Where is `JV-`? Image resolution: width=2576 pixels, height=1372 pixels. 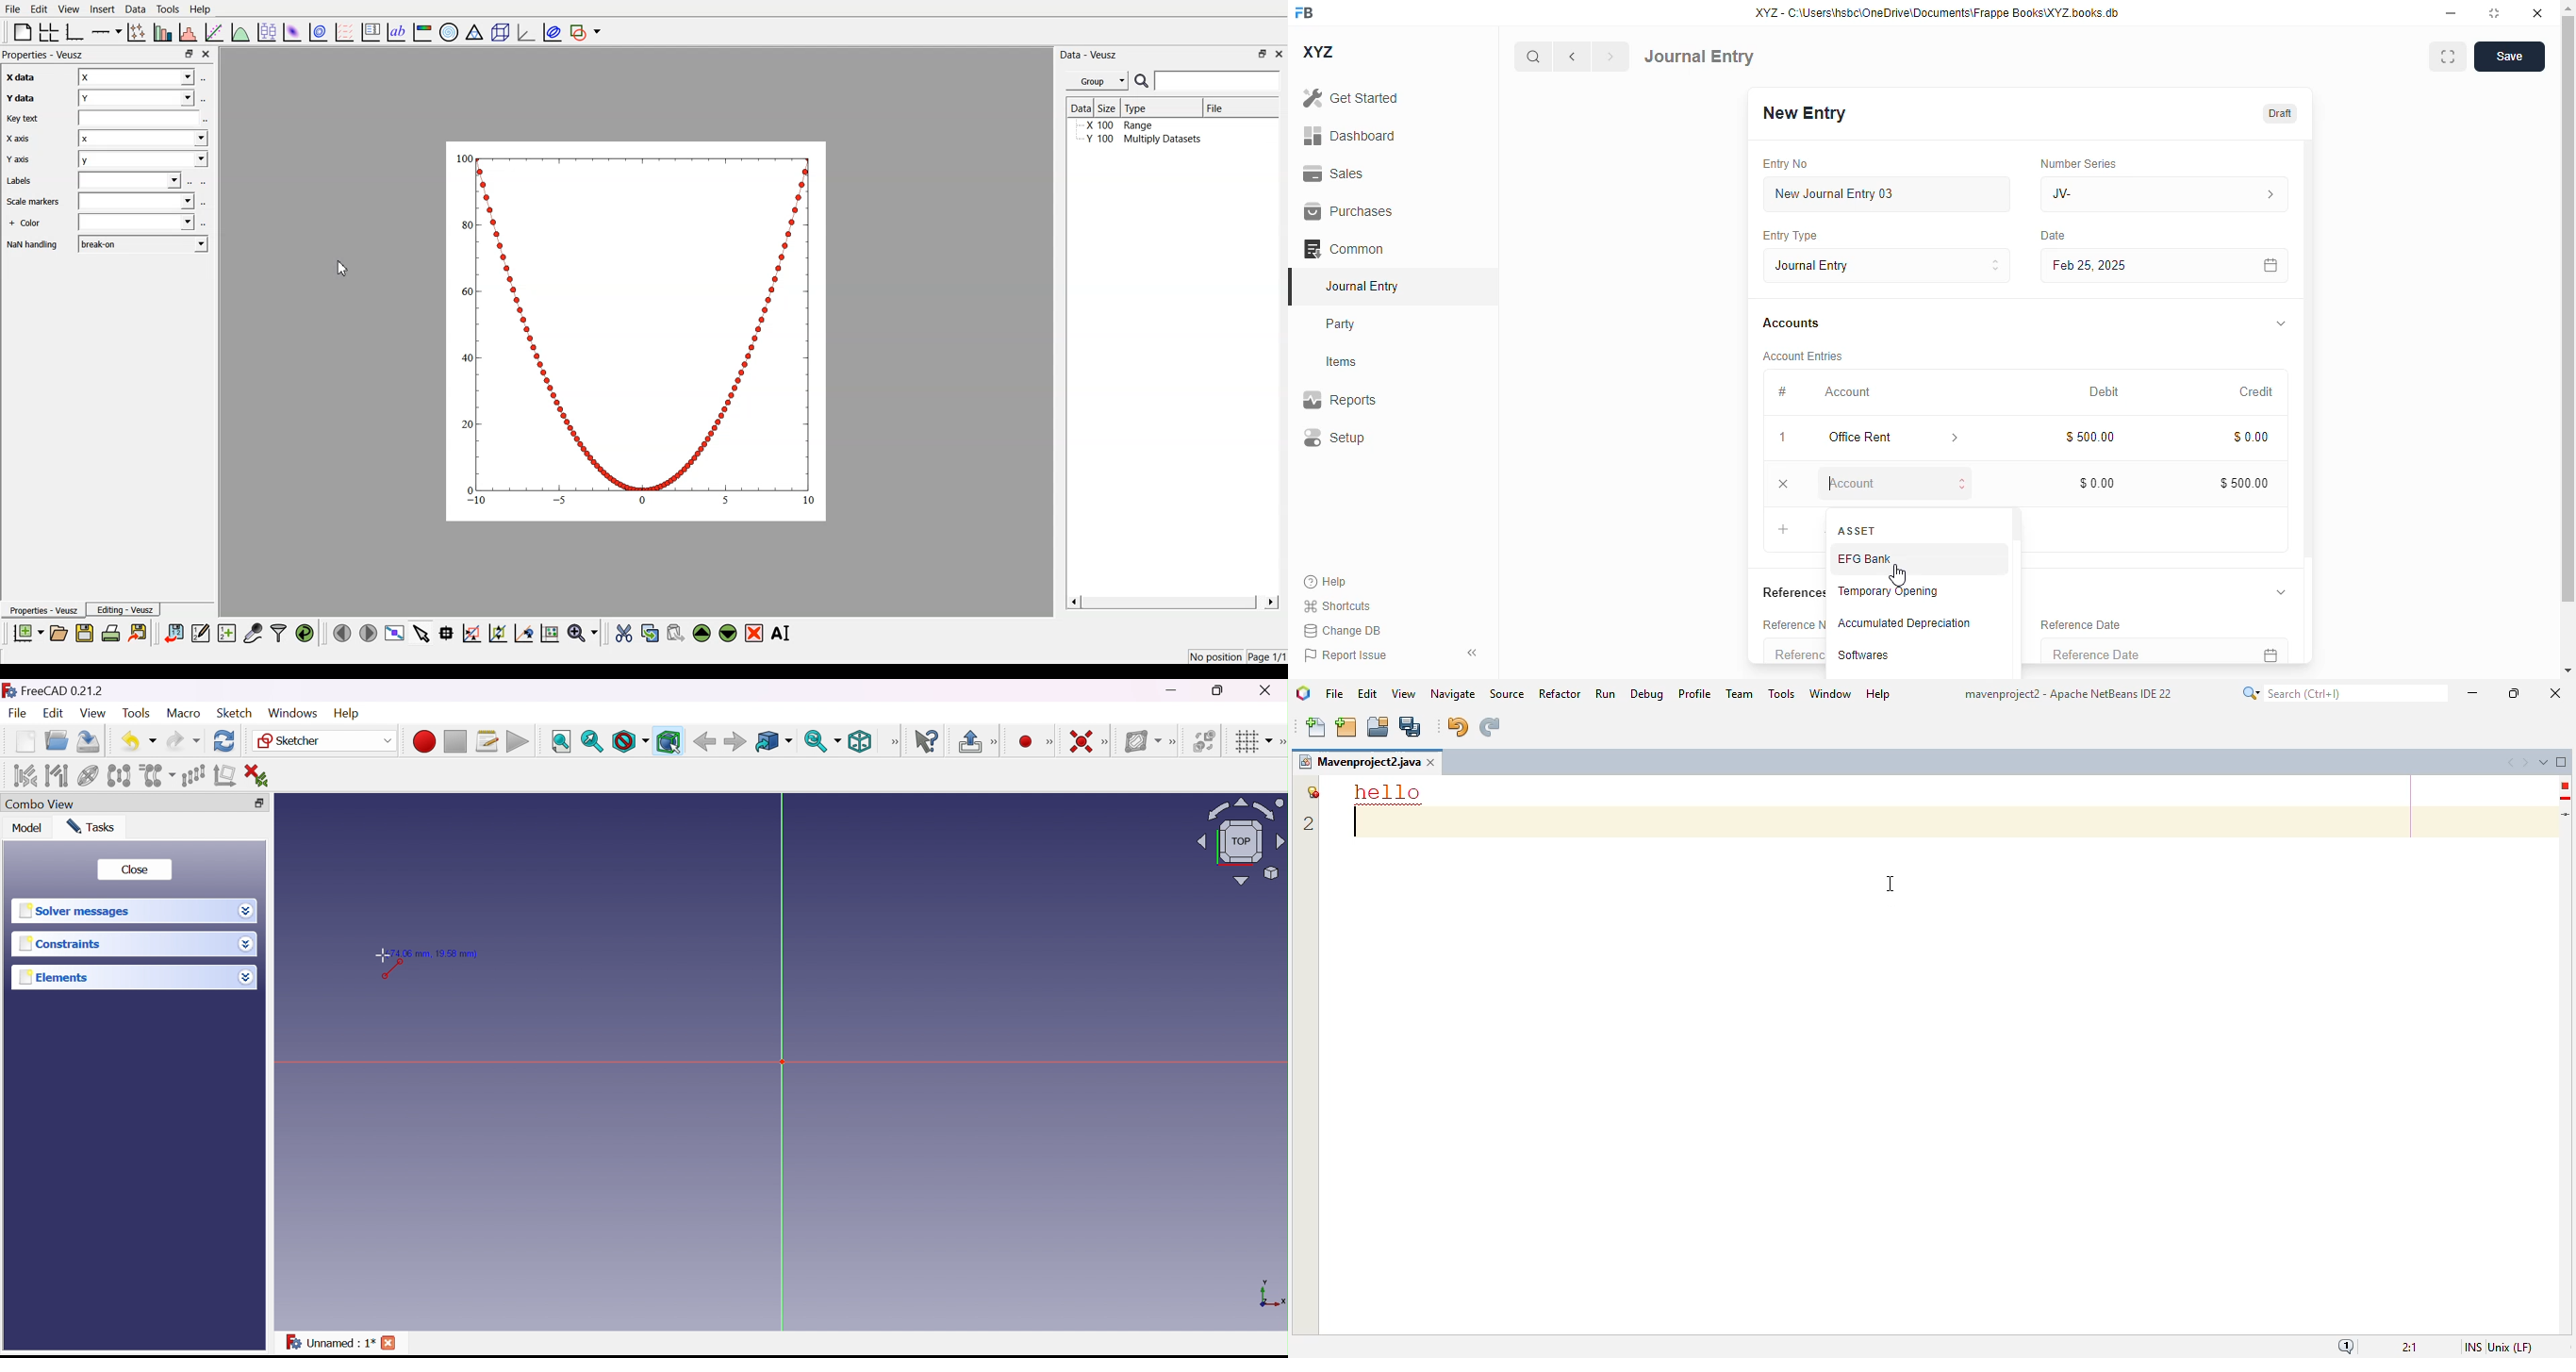
JV- is located at coordinates (2120, 194).